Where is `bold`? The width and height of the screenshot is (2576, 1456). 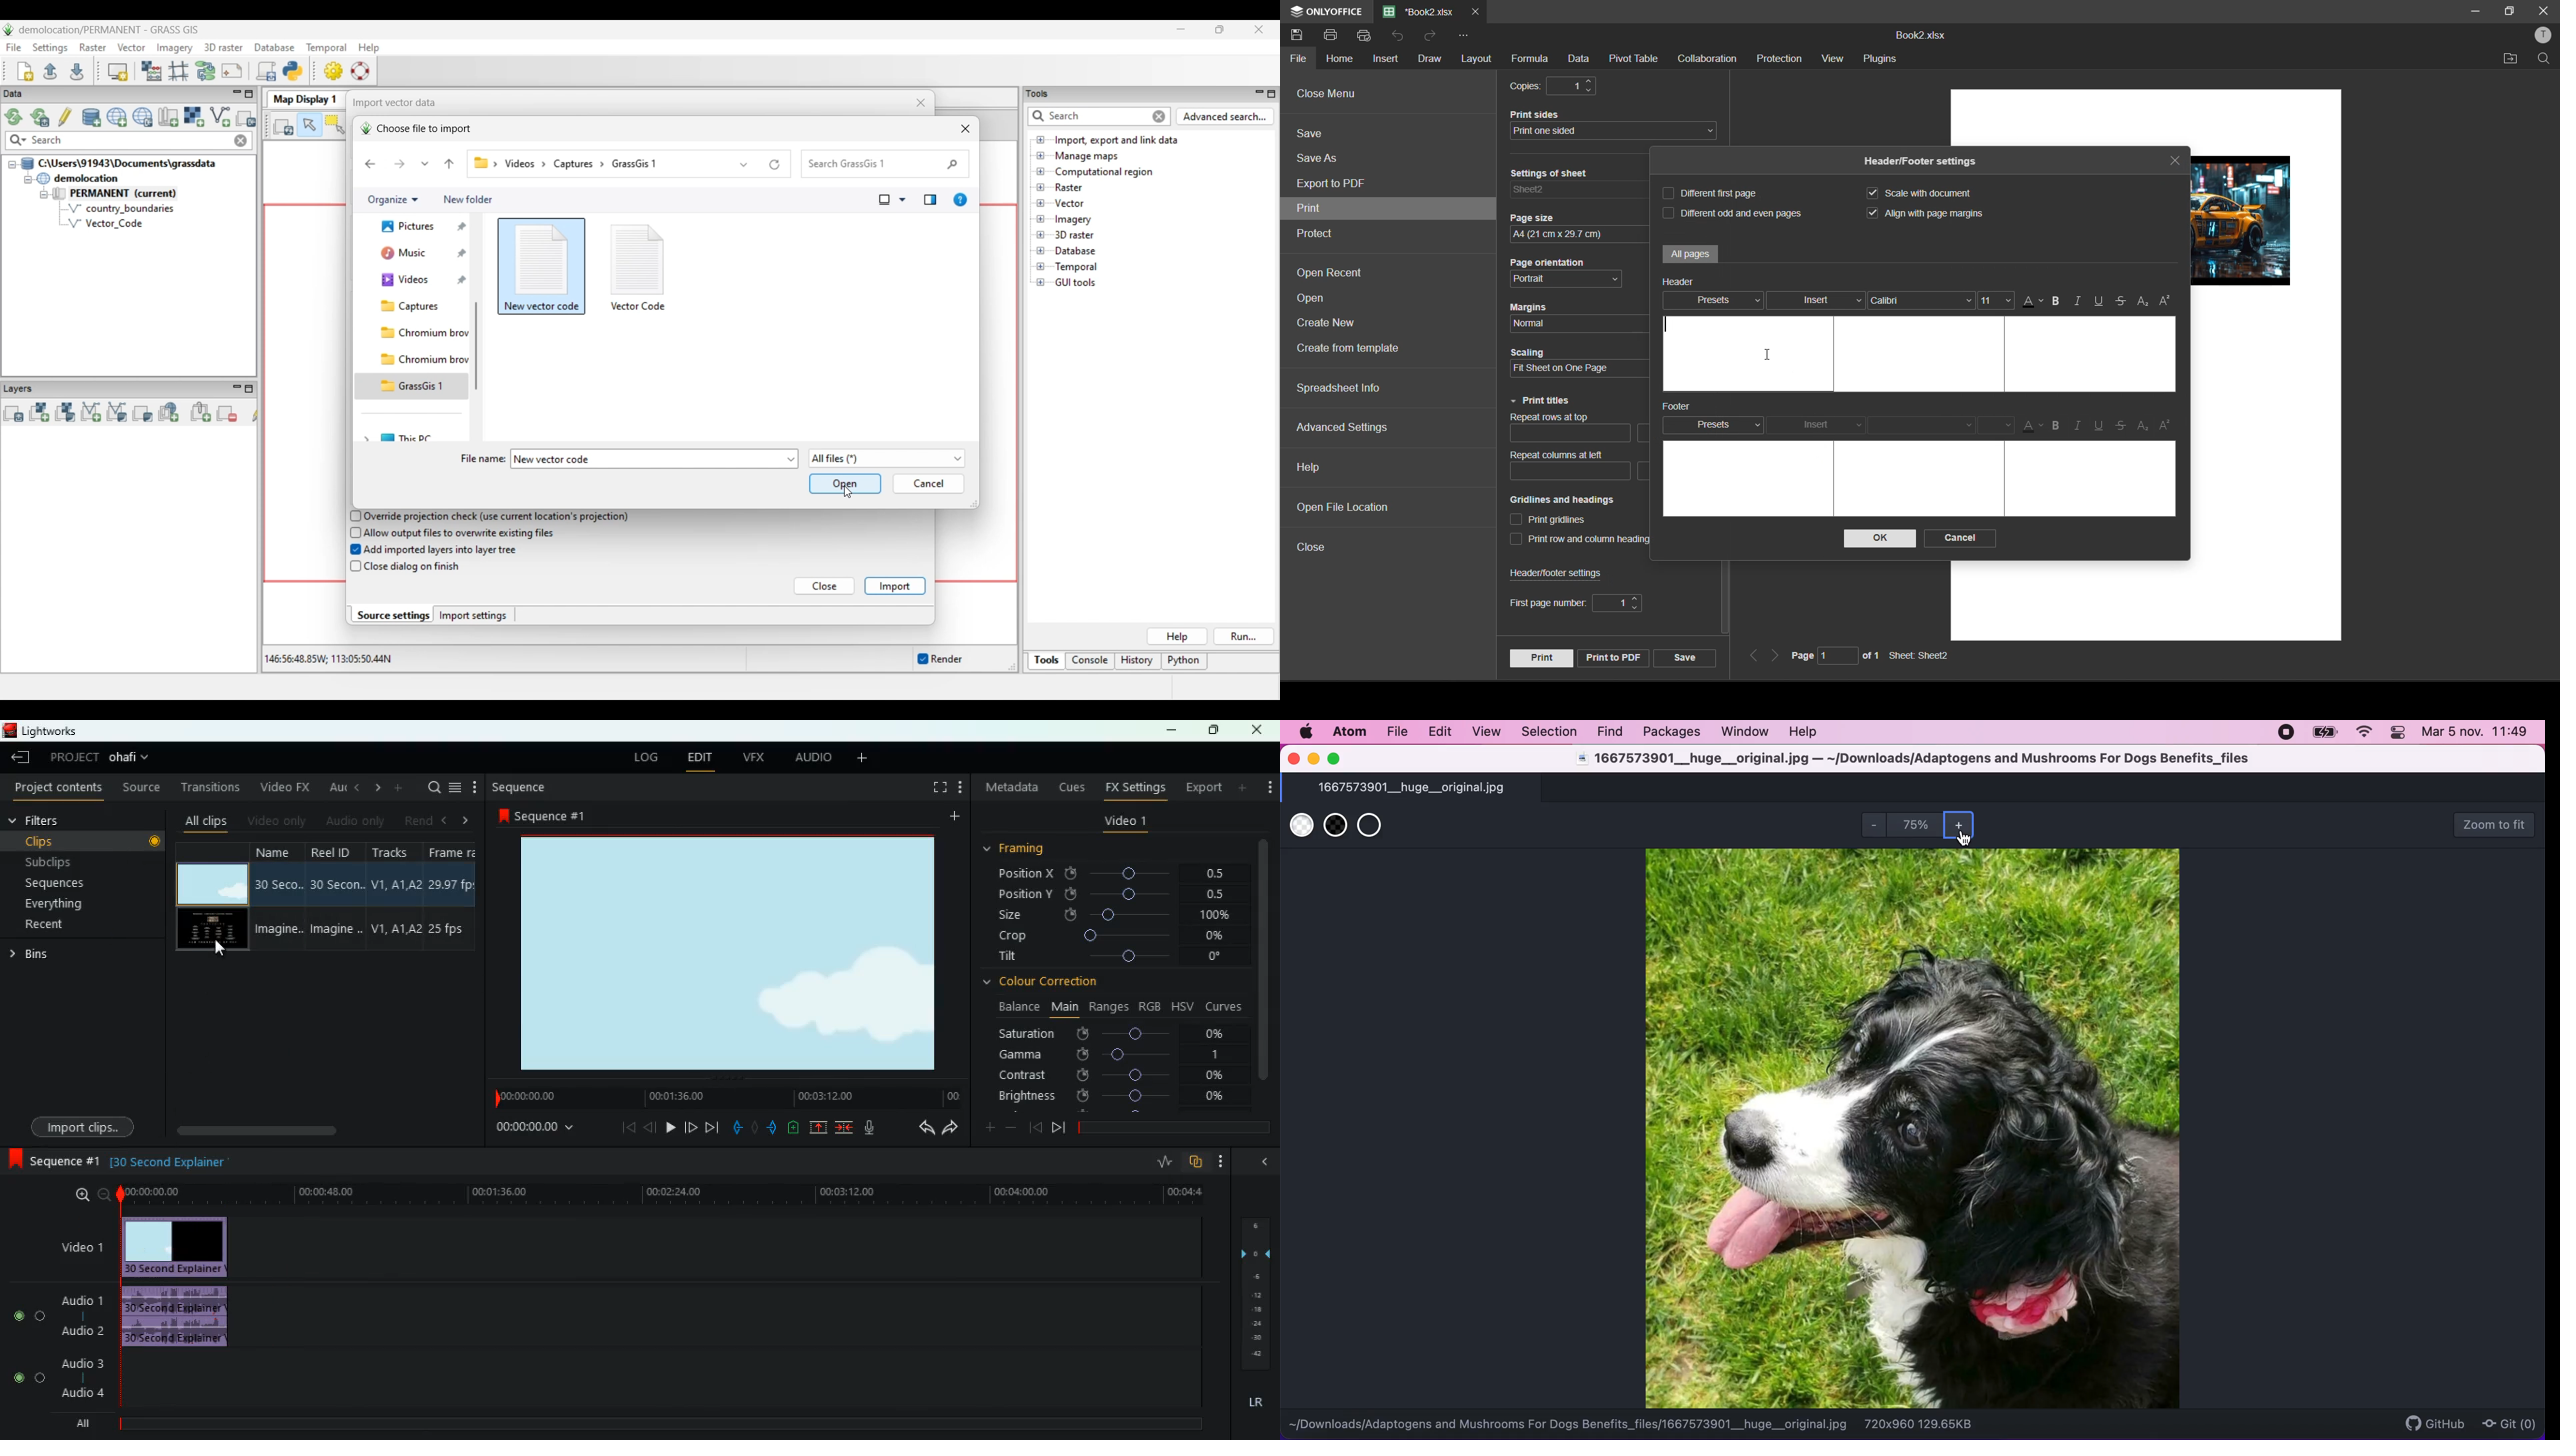
bold is located at coordinates (2056, 302).